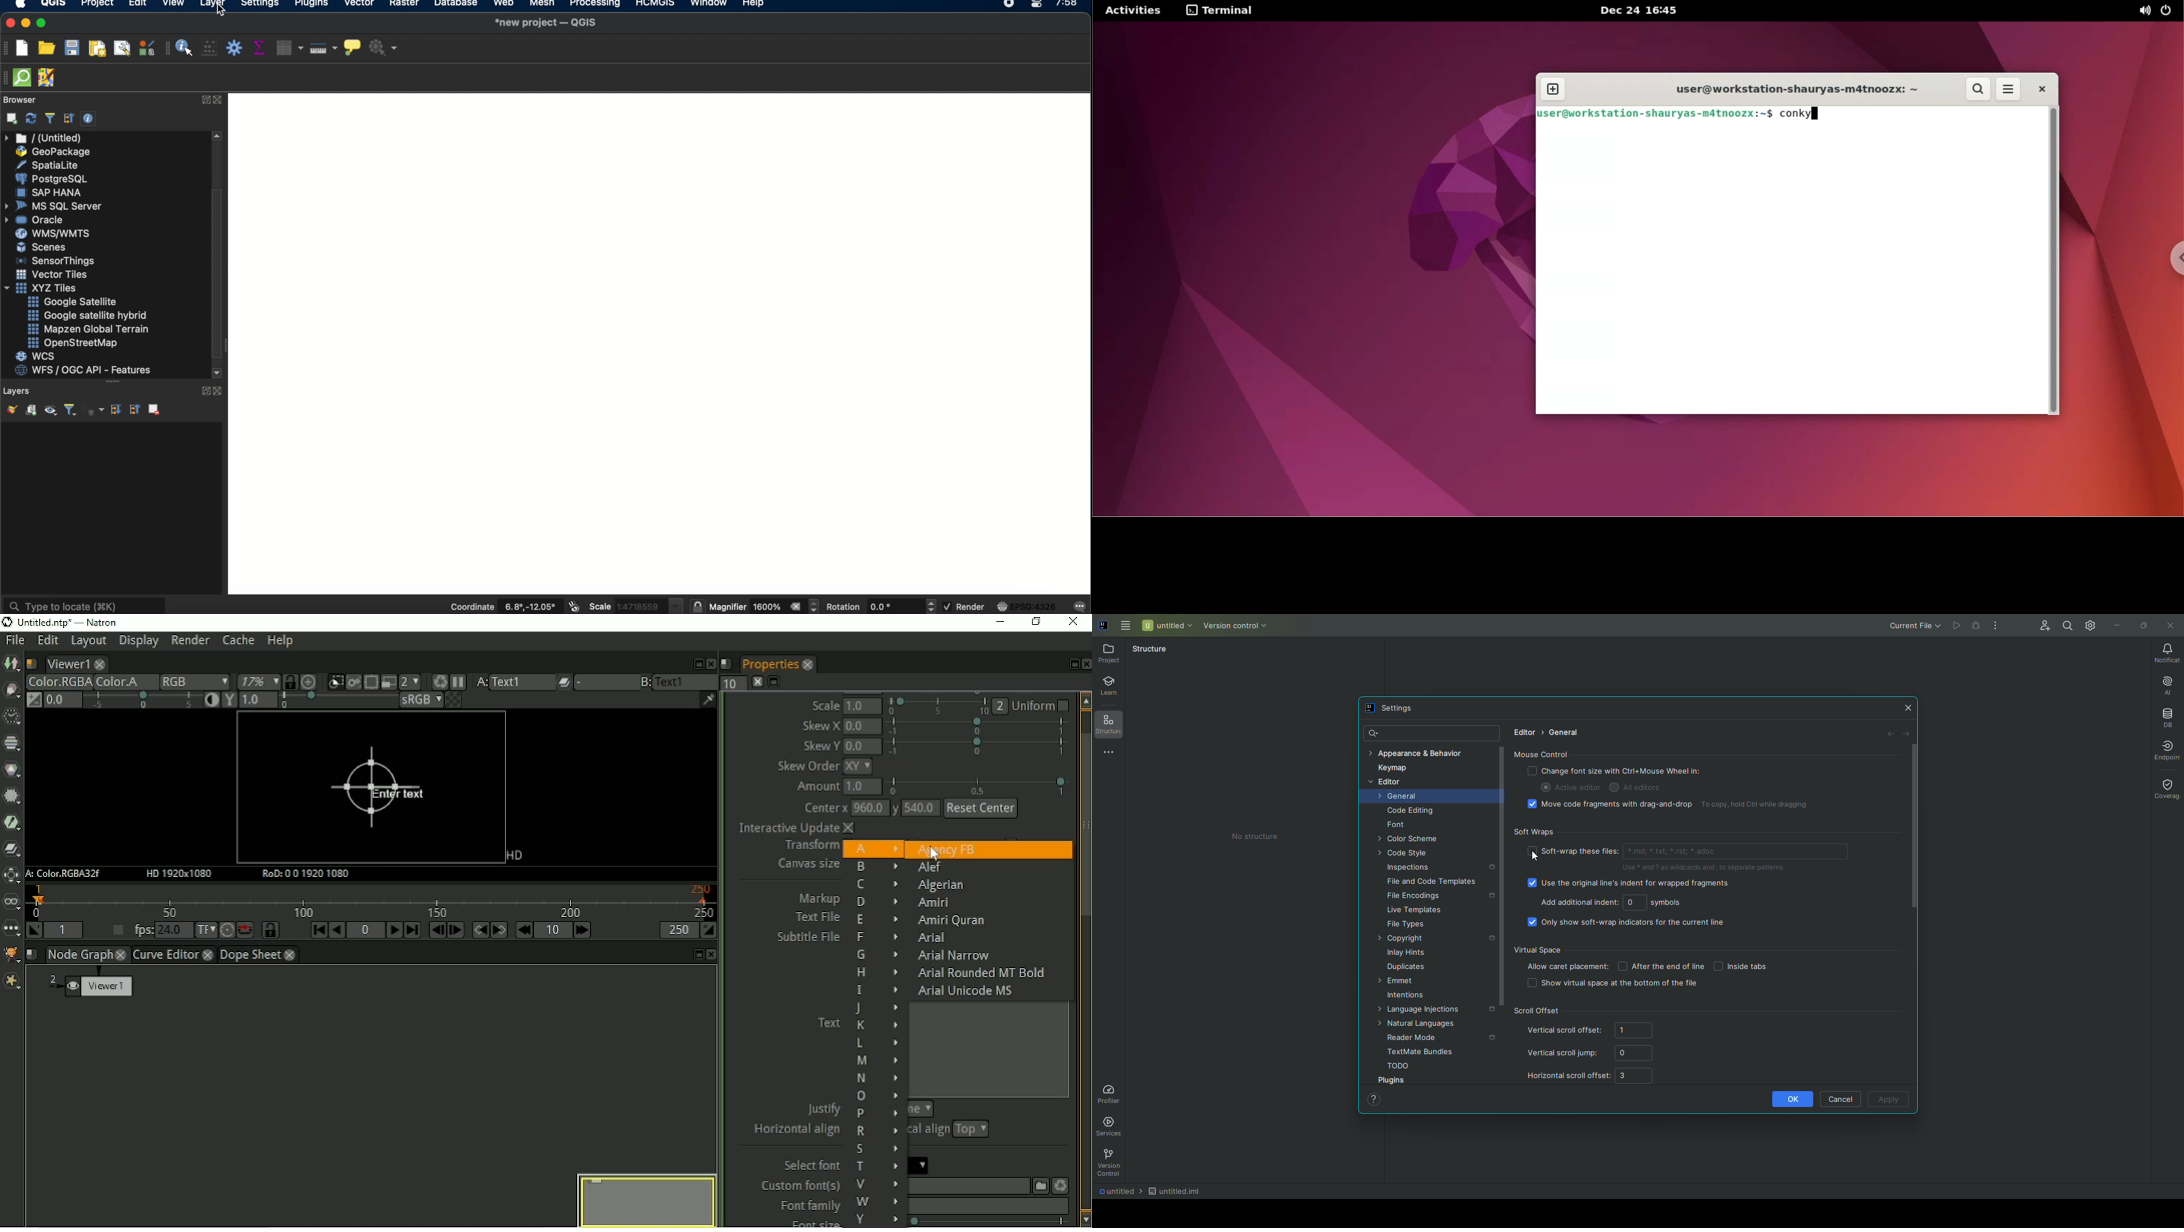 The width and height of the screenshot is (2184, 1232). Describe the element at coordinates (383, 47) in the screenshot. I see `no action selected` at that location.